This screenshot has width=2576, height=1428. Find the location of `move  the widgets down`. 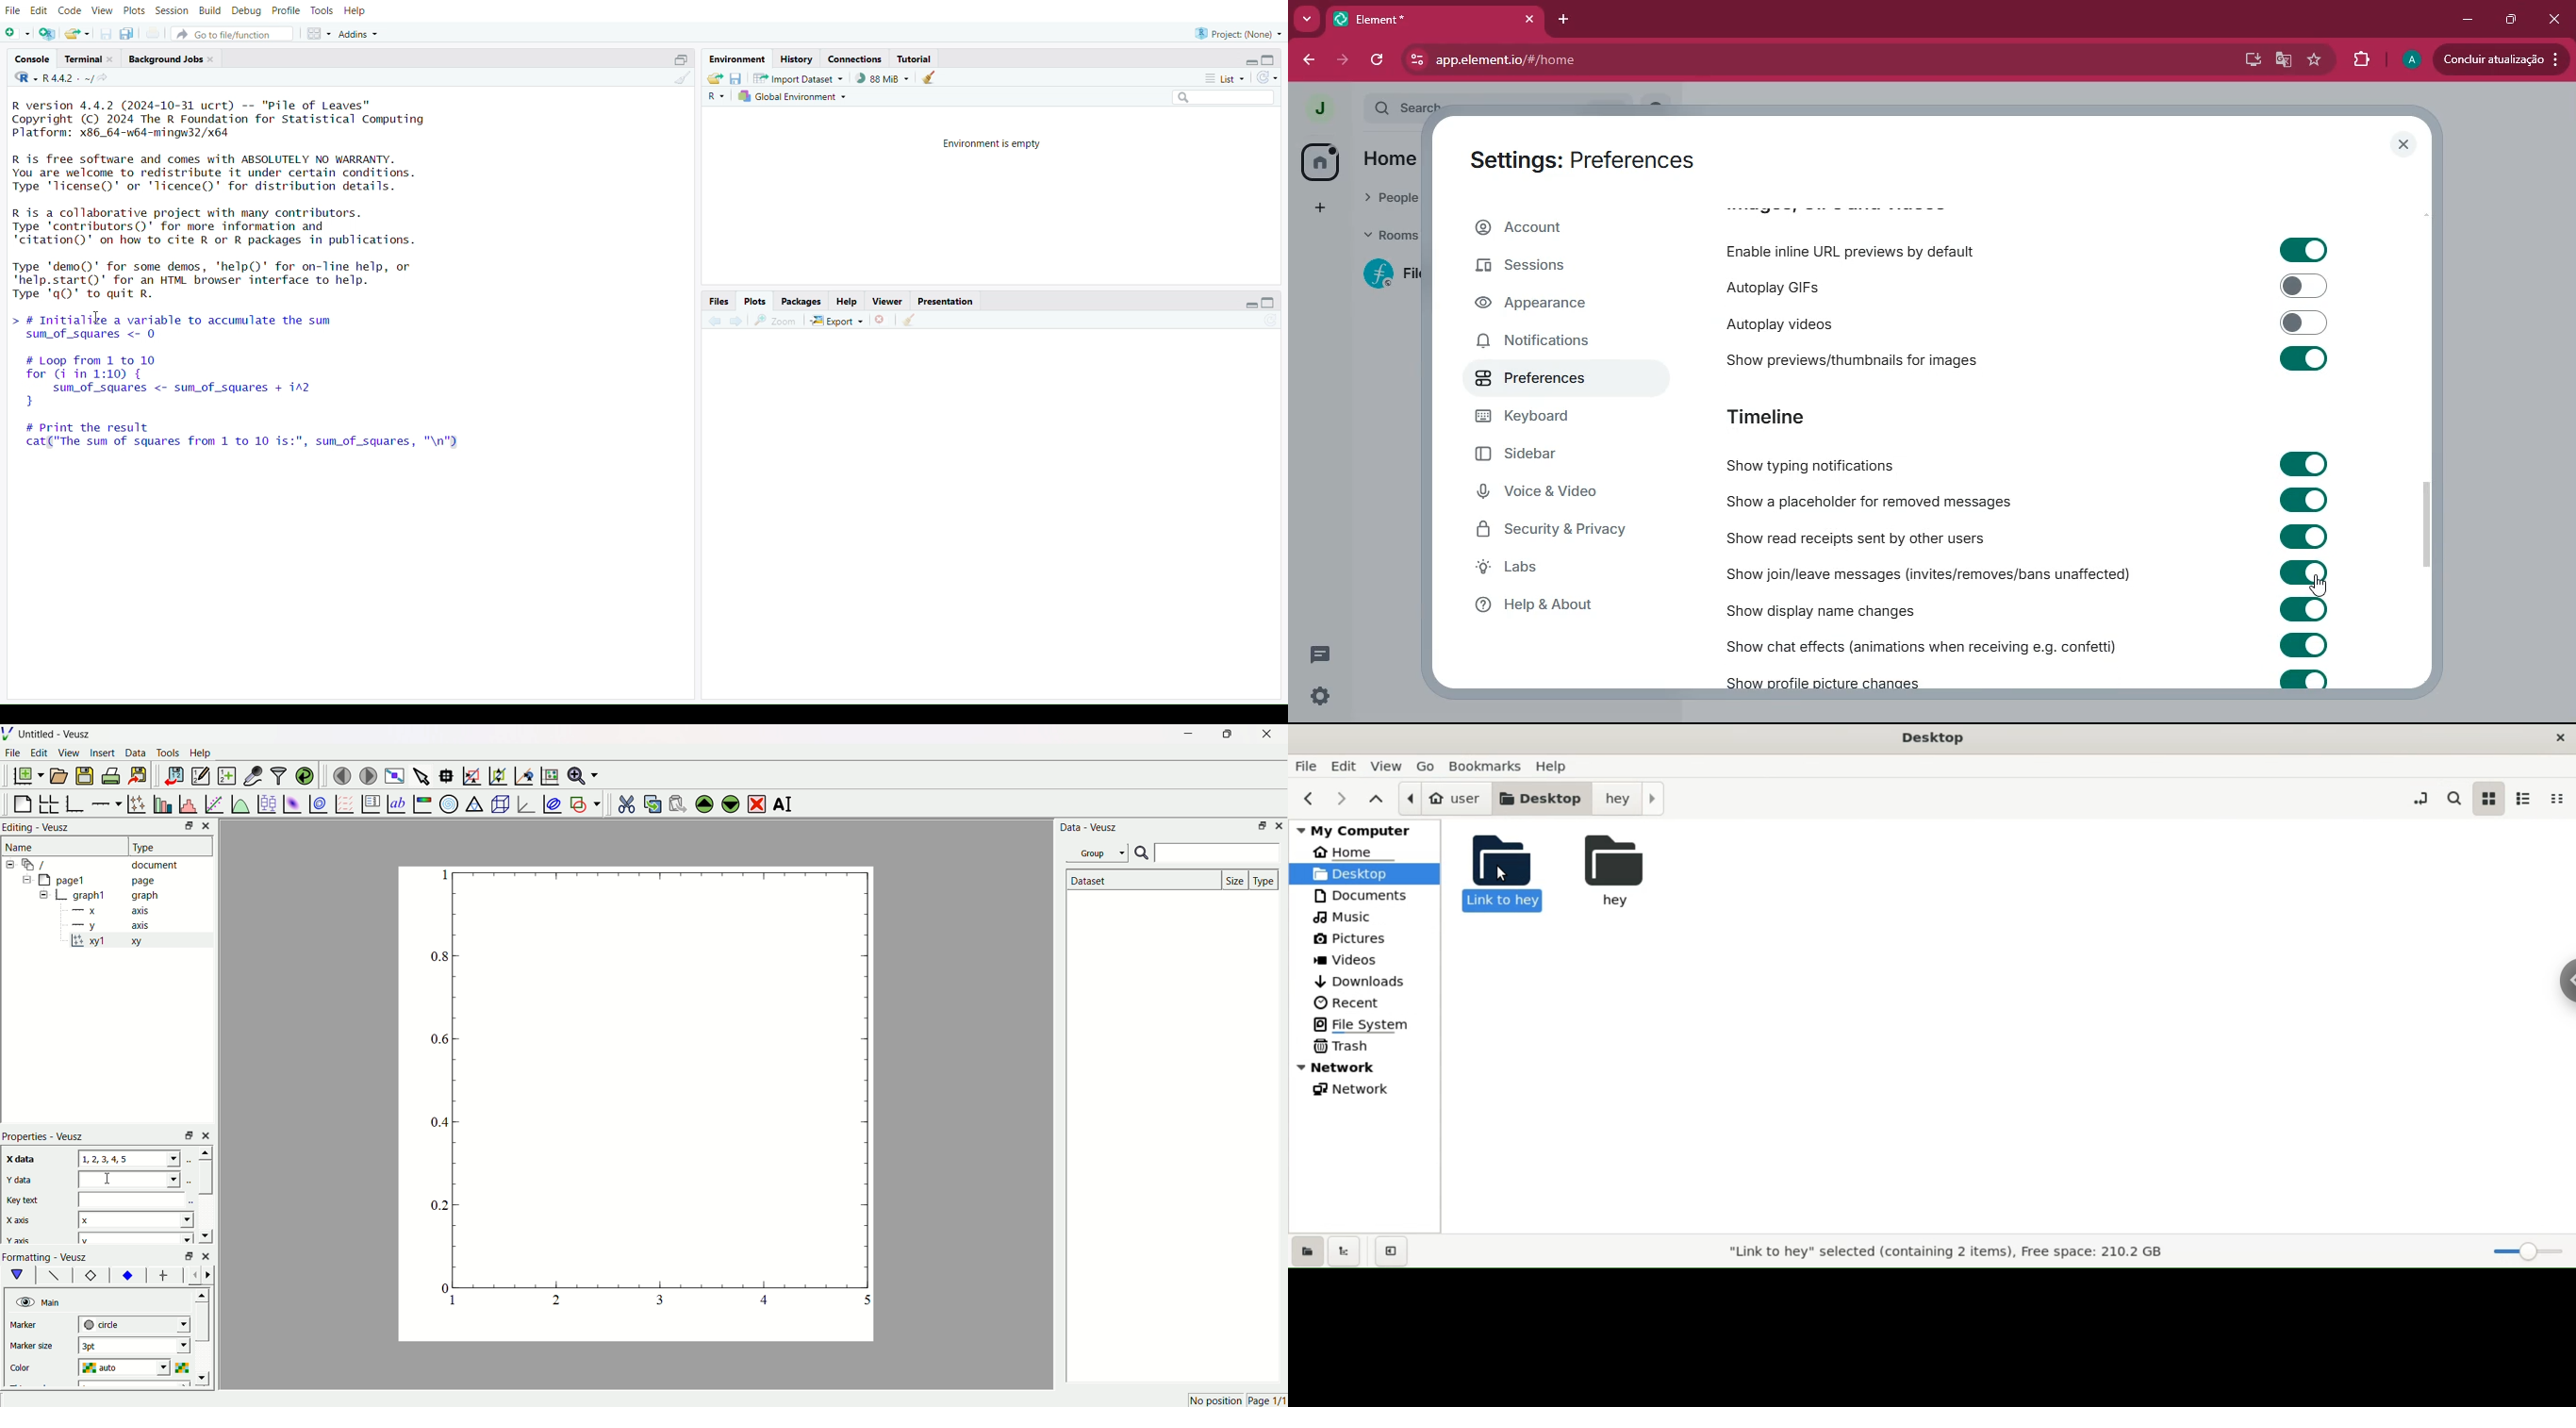

move  the widgets down is located at coordinates (729, 803).